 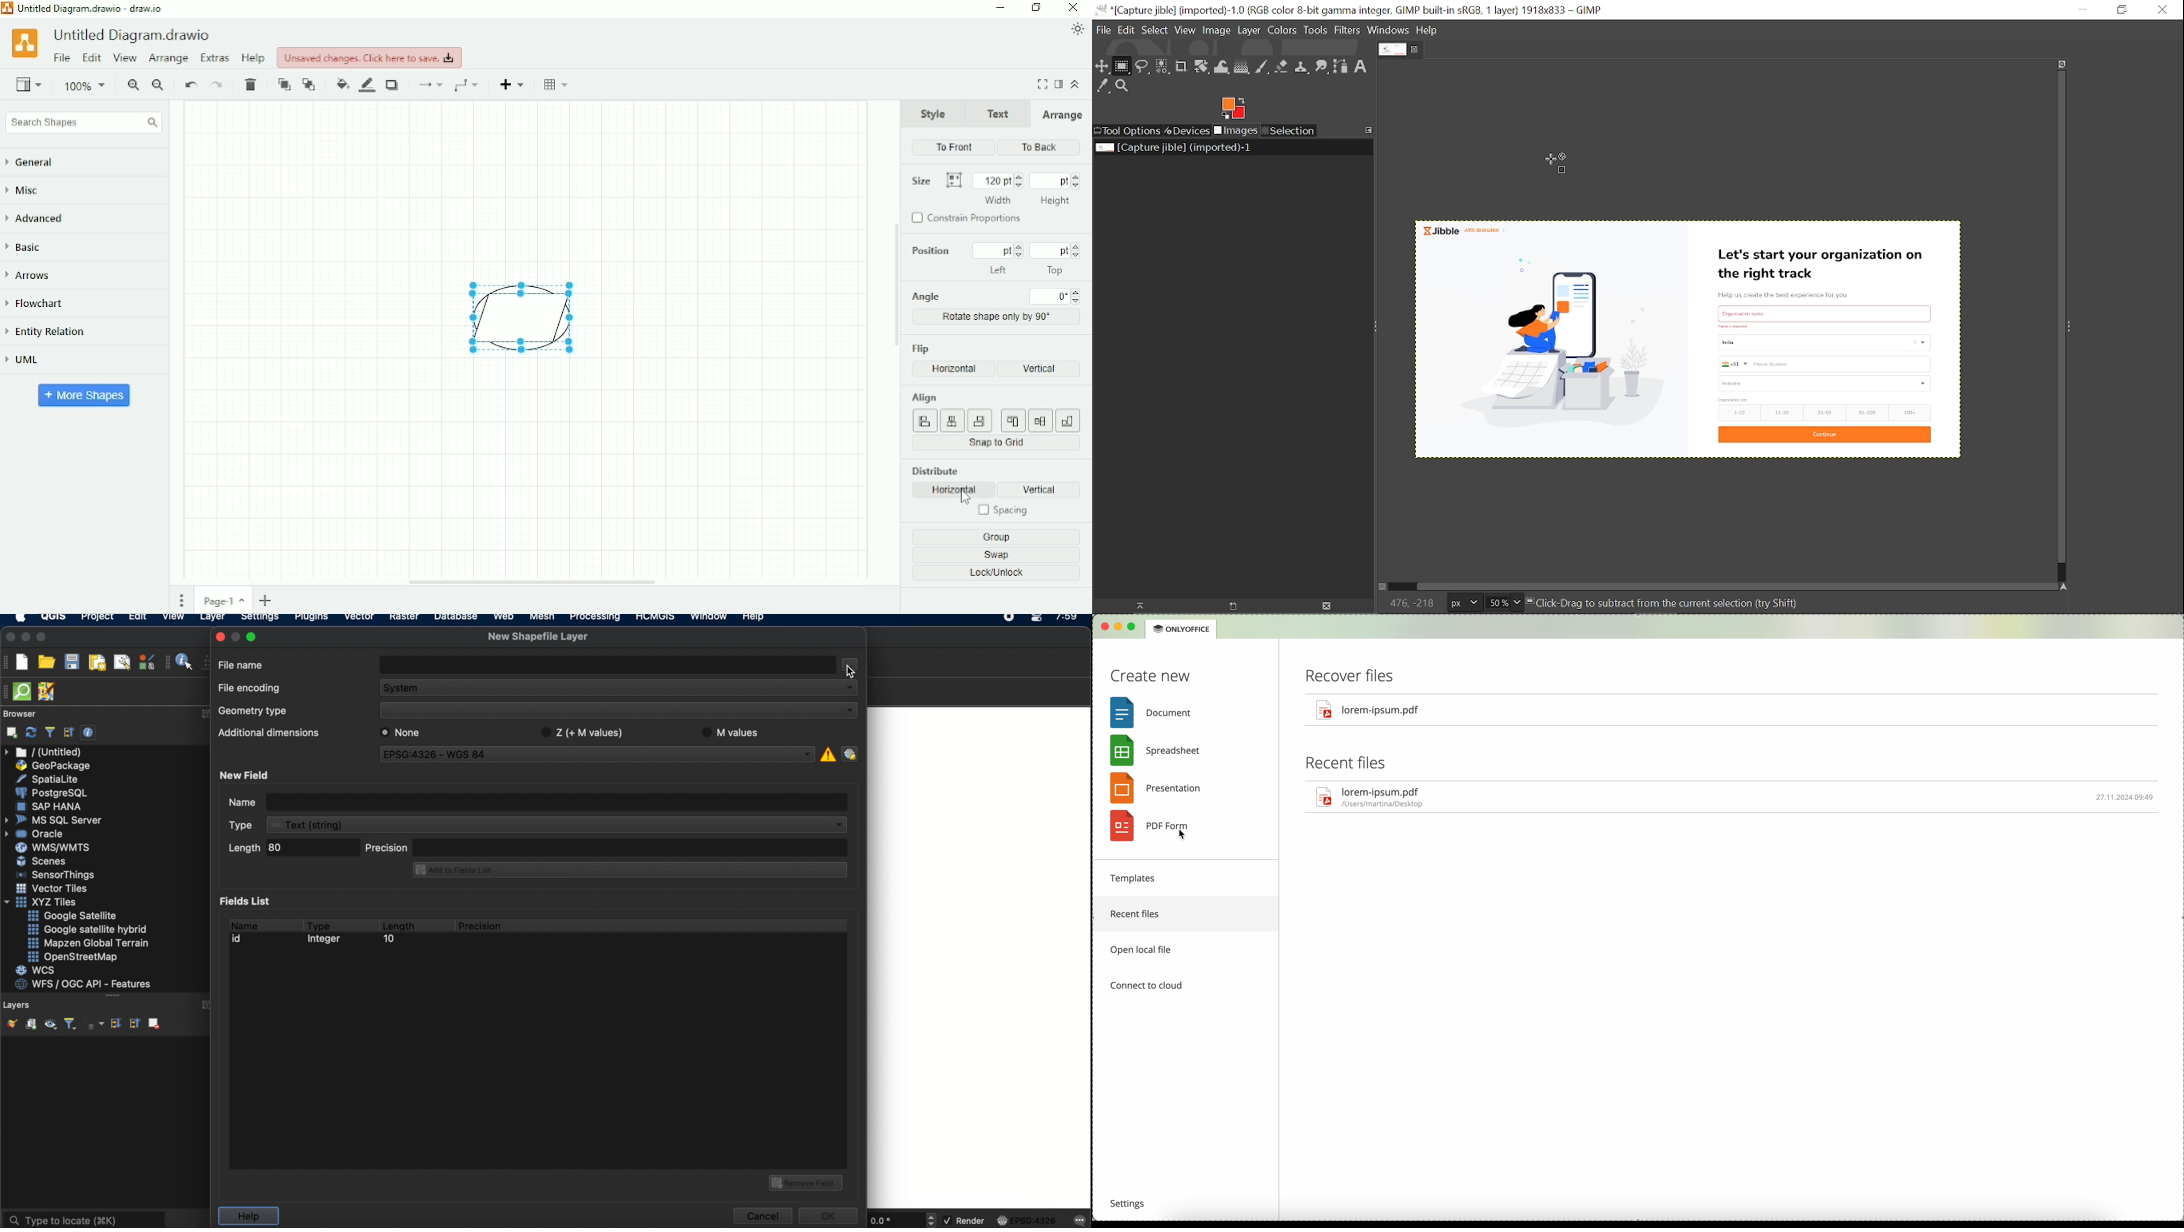 What do you see at coordinates (1316, 30) in the screenshot?
I see `Tools` at bounding box center [1316, 30].